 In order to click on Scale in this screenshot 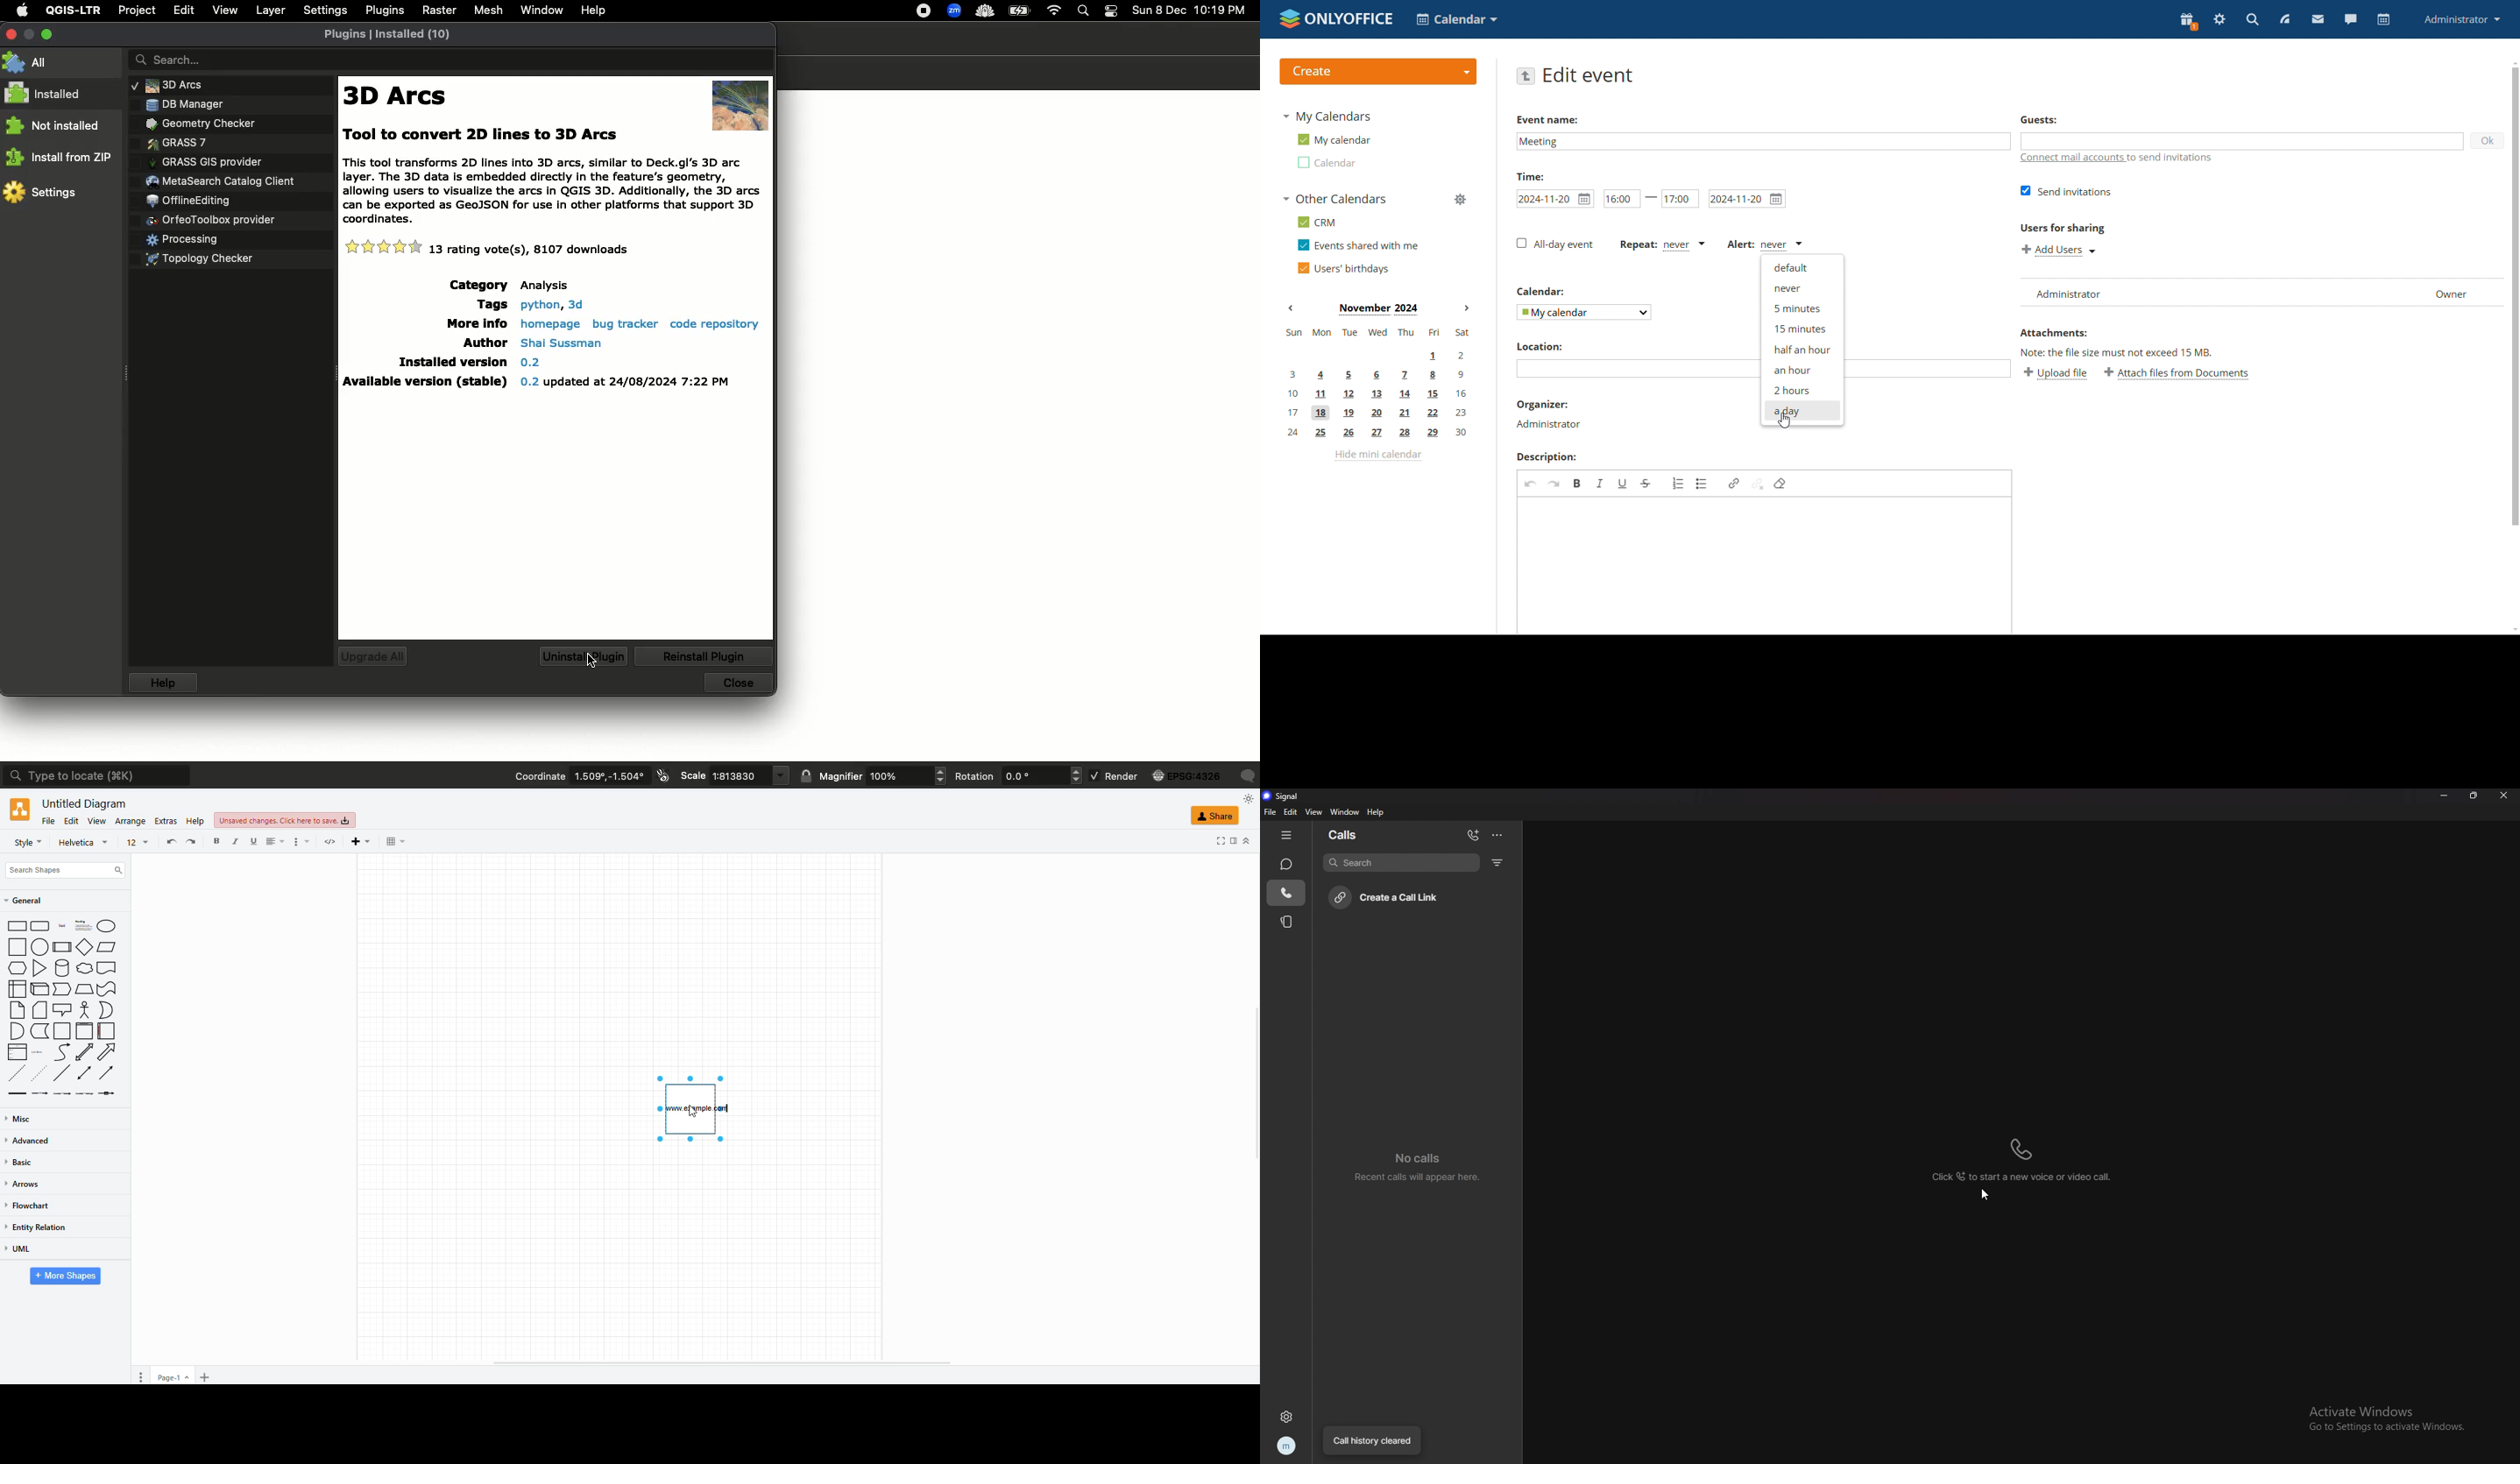, I will do `click(732, 776)`.